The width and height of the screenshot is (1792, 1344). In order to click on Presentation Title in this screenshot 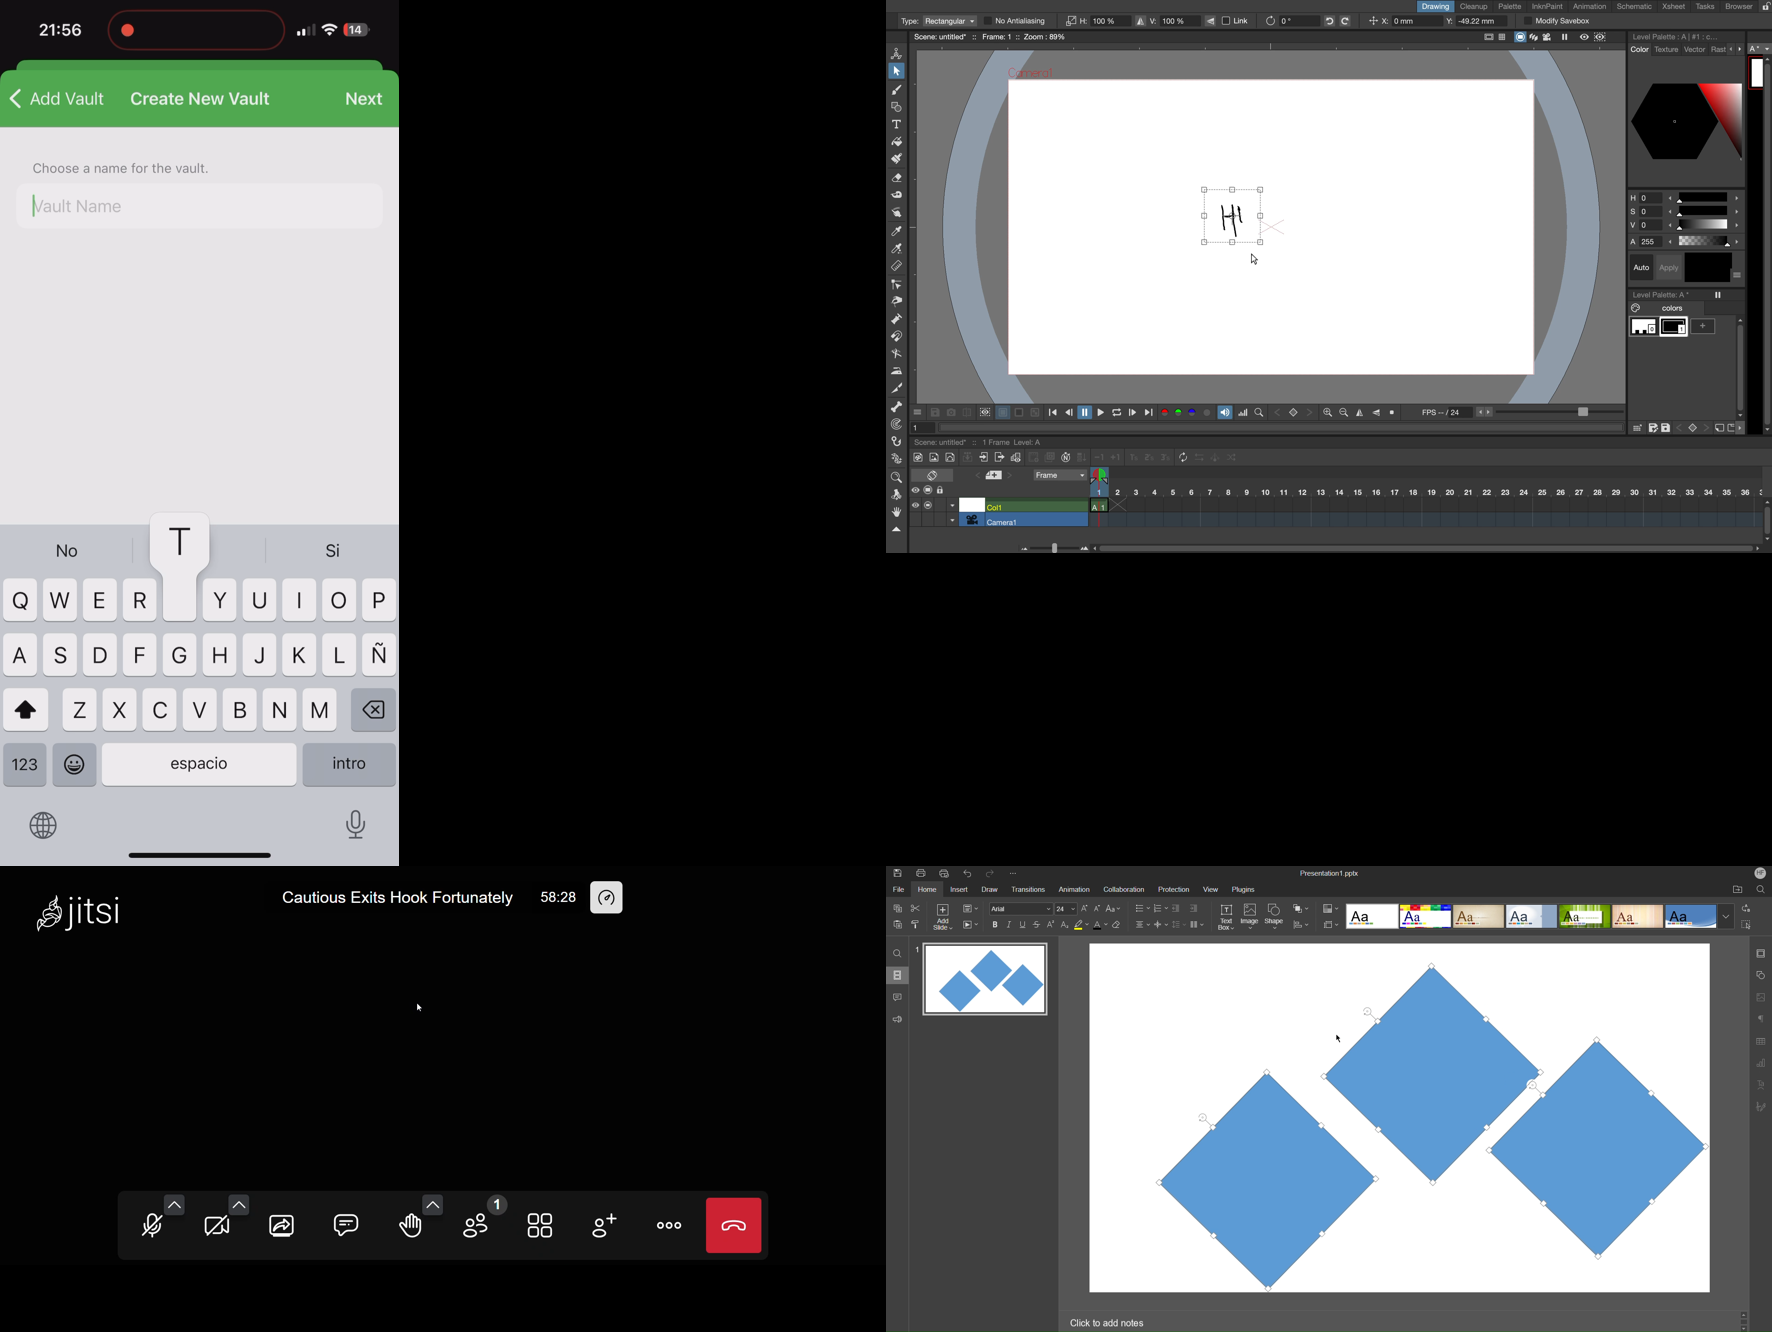, I will do `click(1331, 872)`.